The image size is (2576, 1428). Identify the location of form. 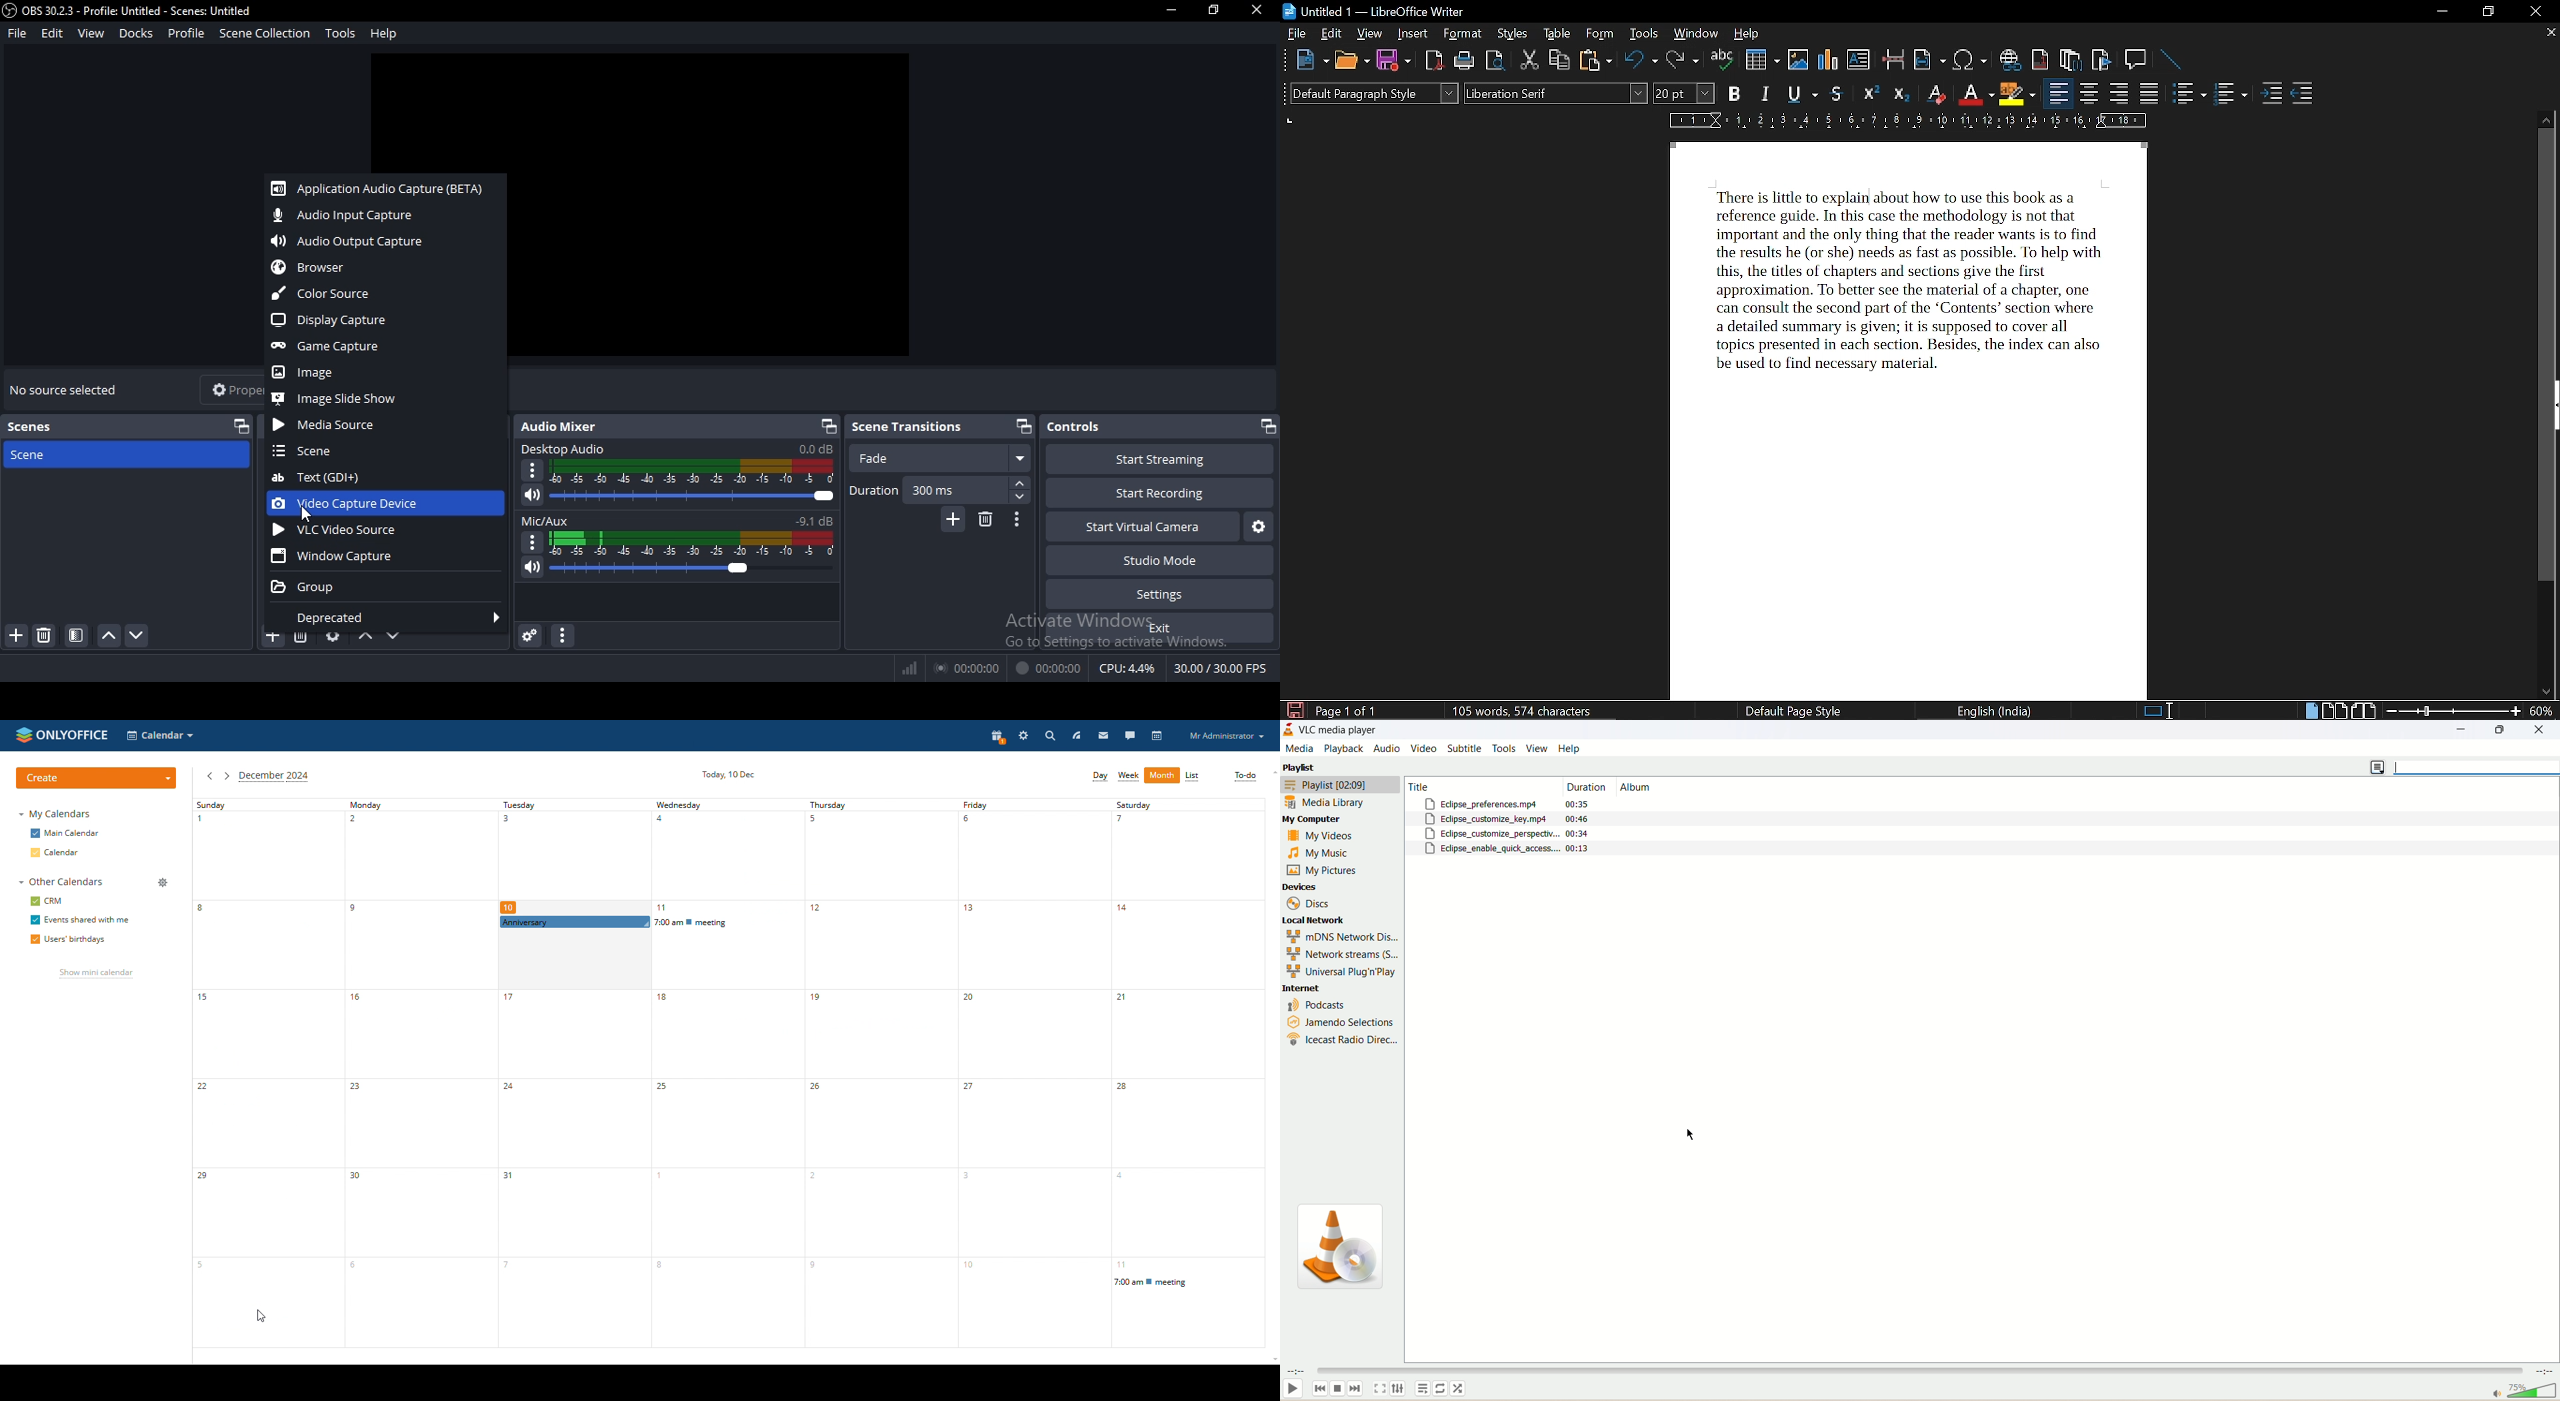
(1602, 34).